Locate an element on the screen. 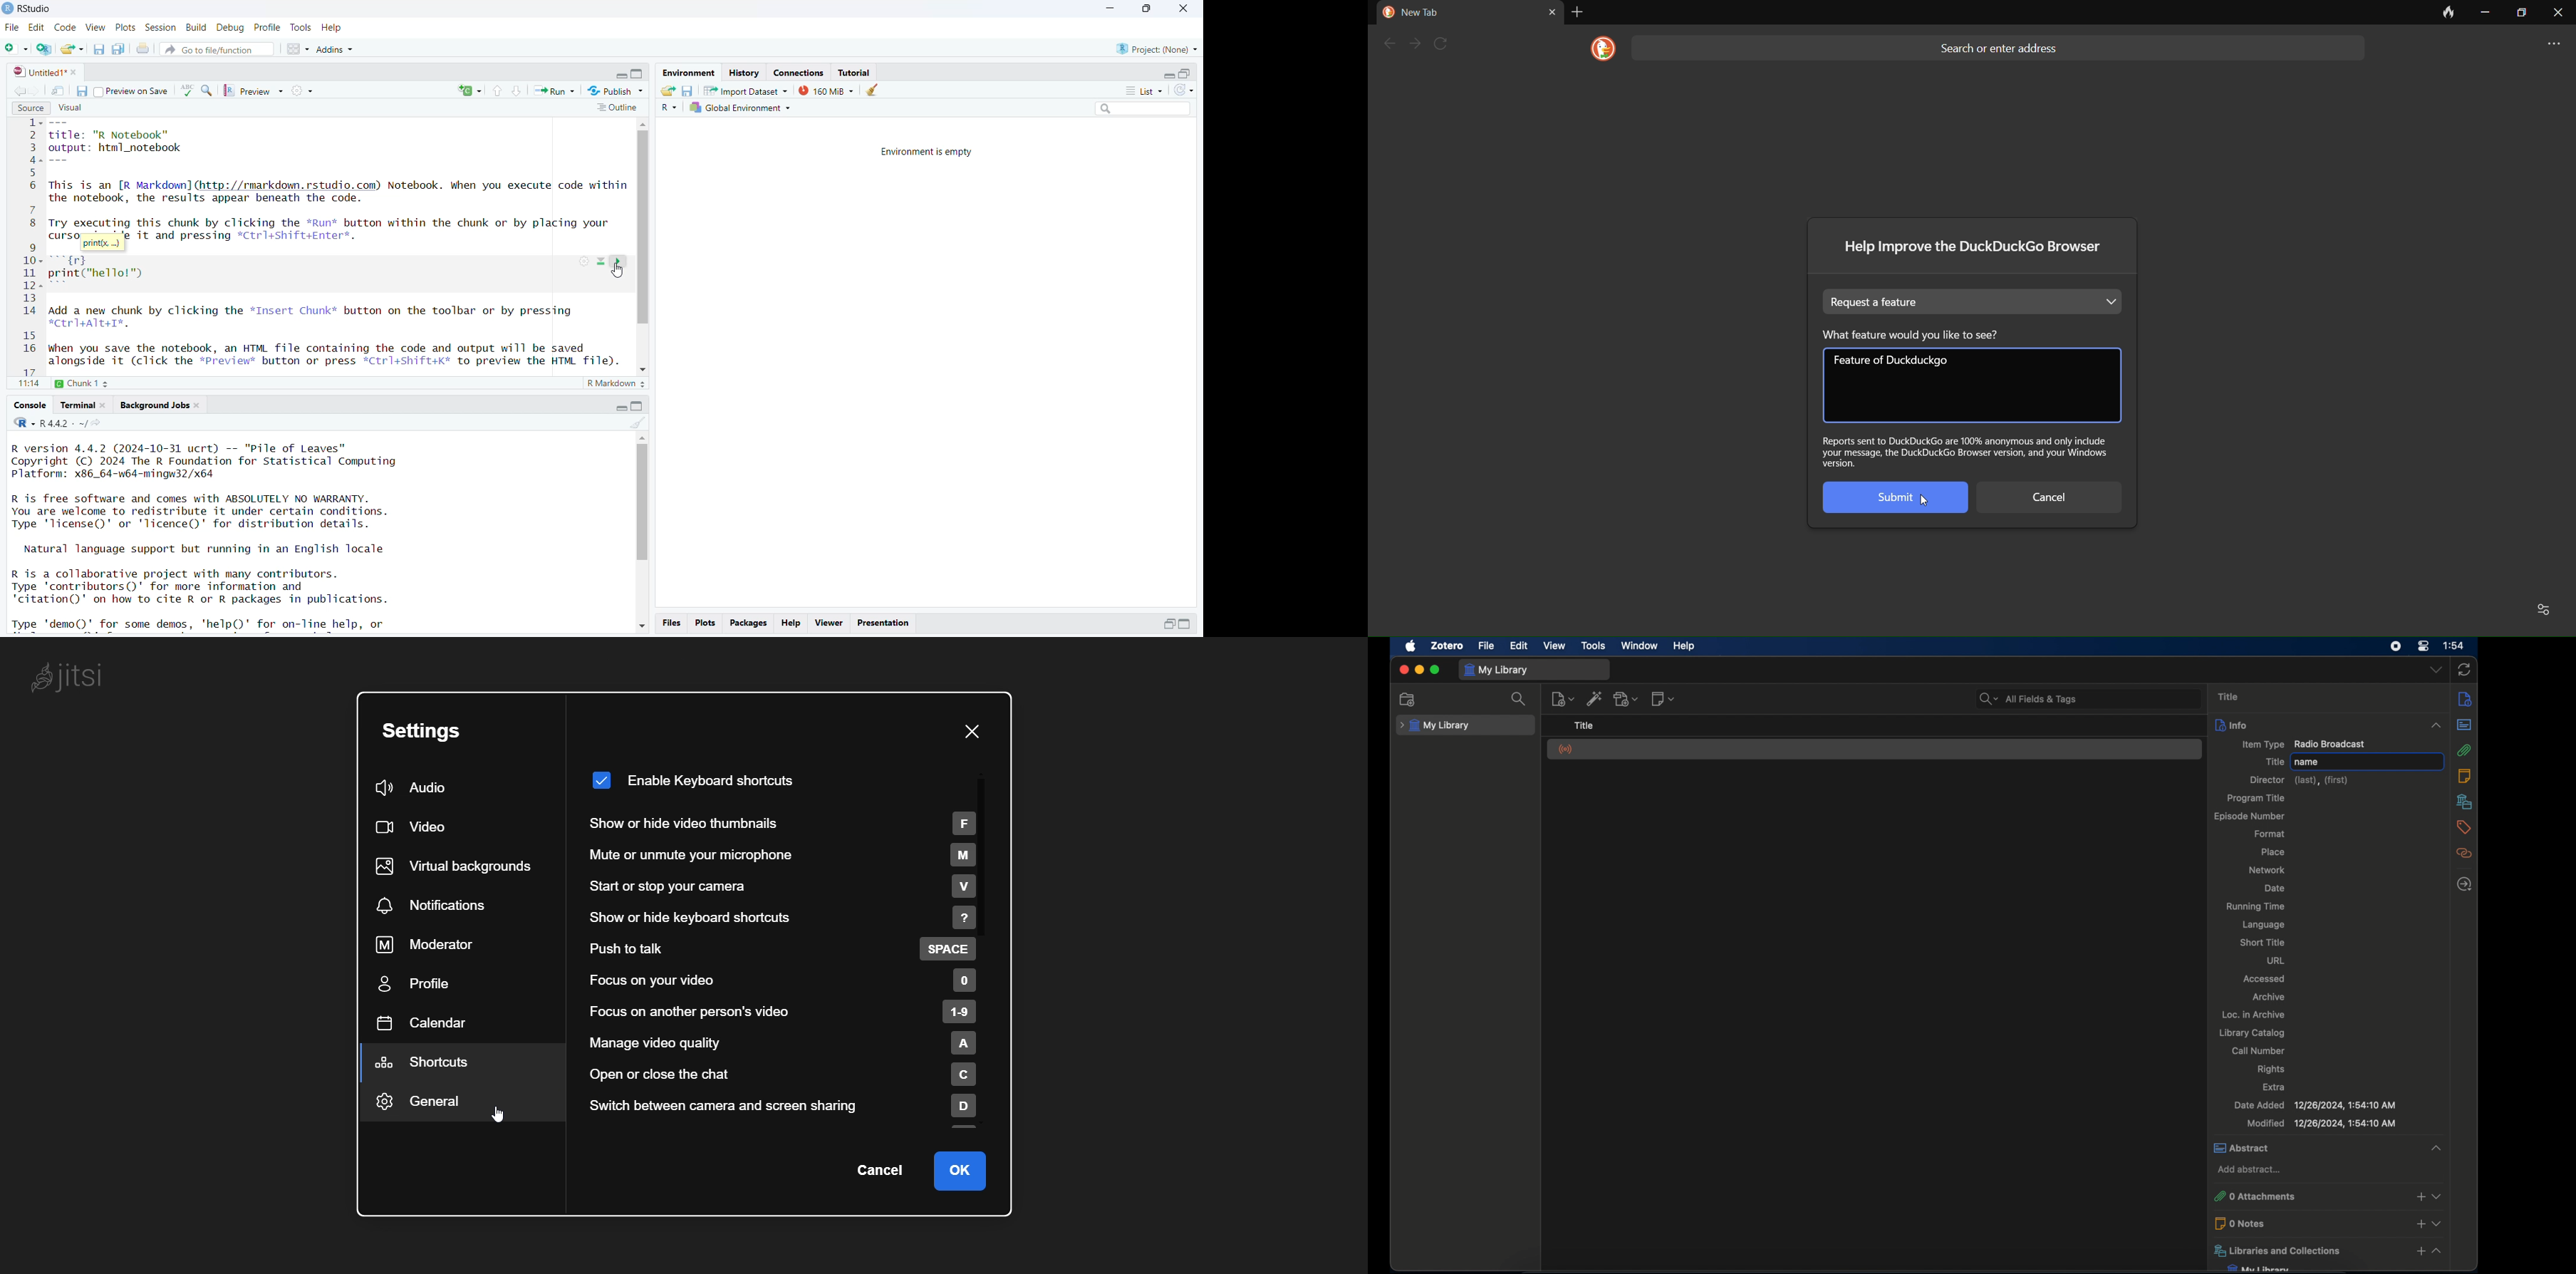  R is located at coordinates (667, 108).